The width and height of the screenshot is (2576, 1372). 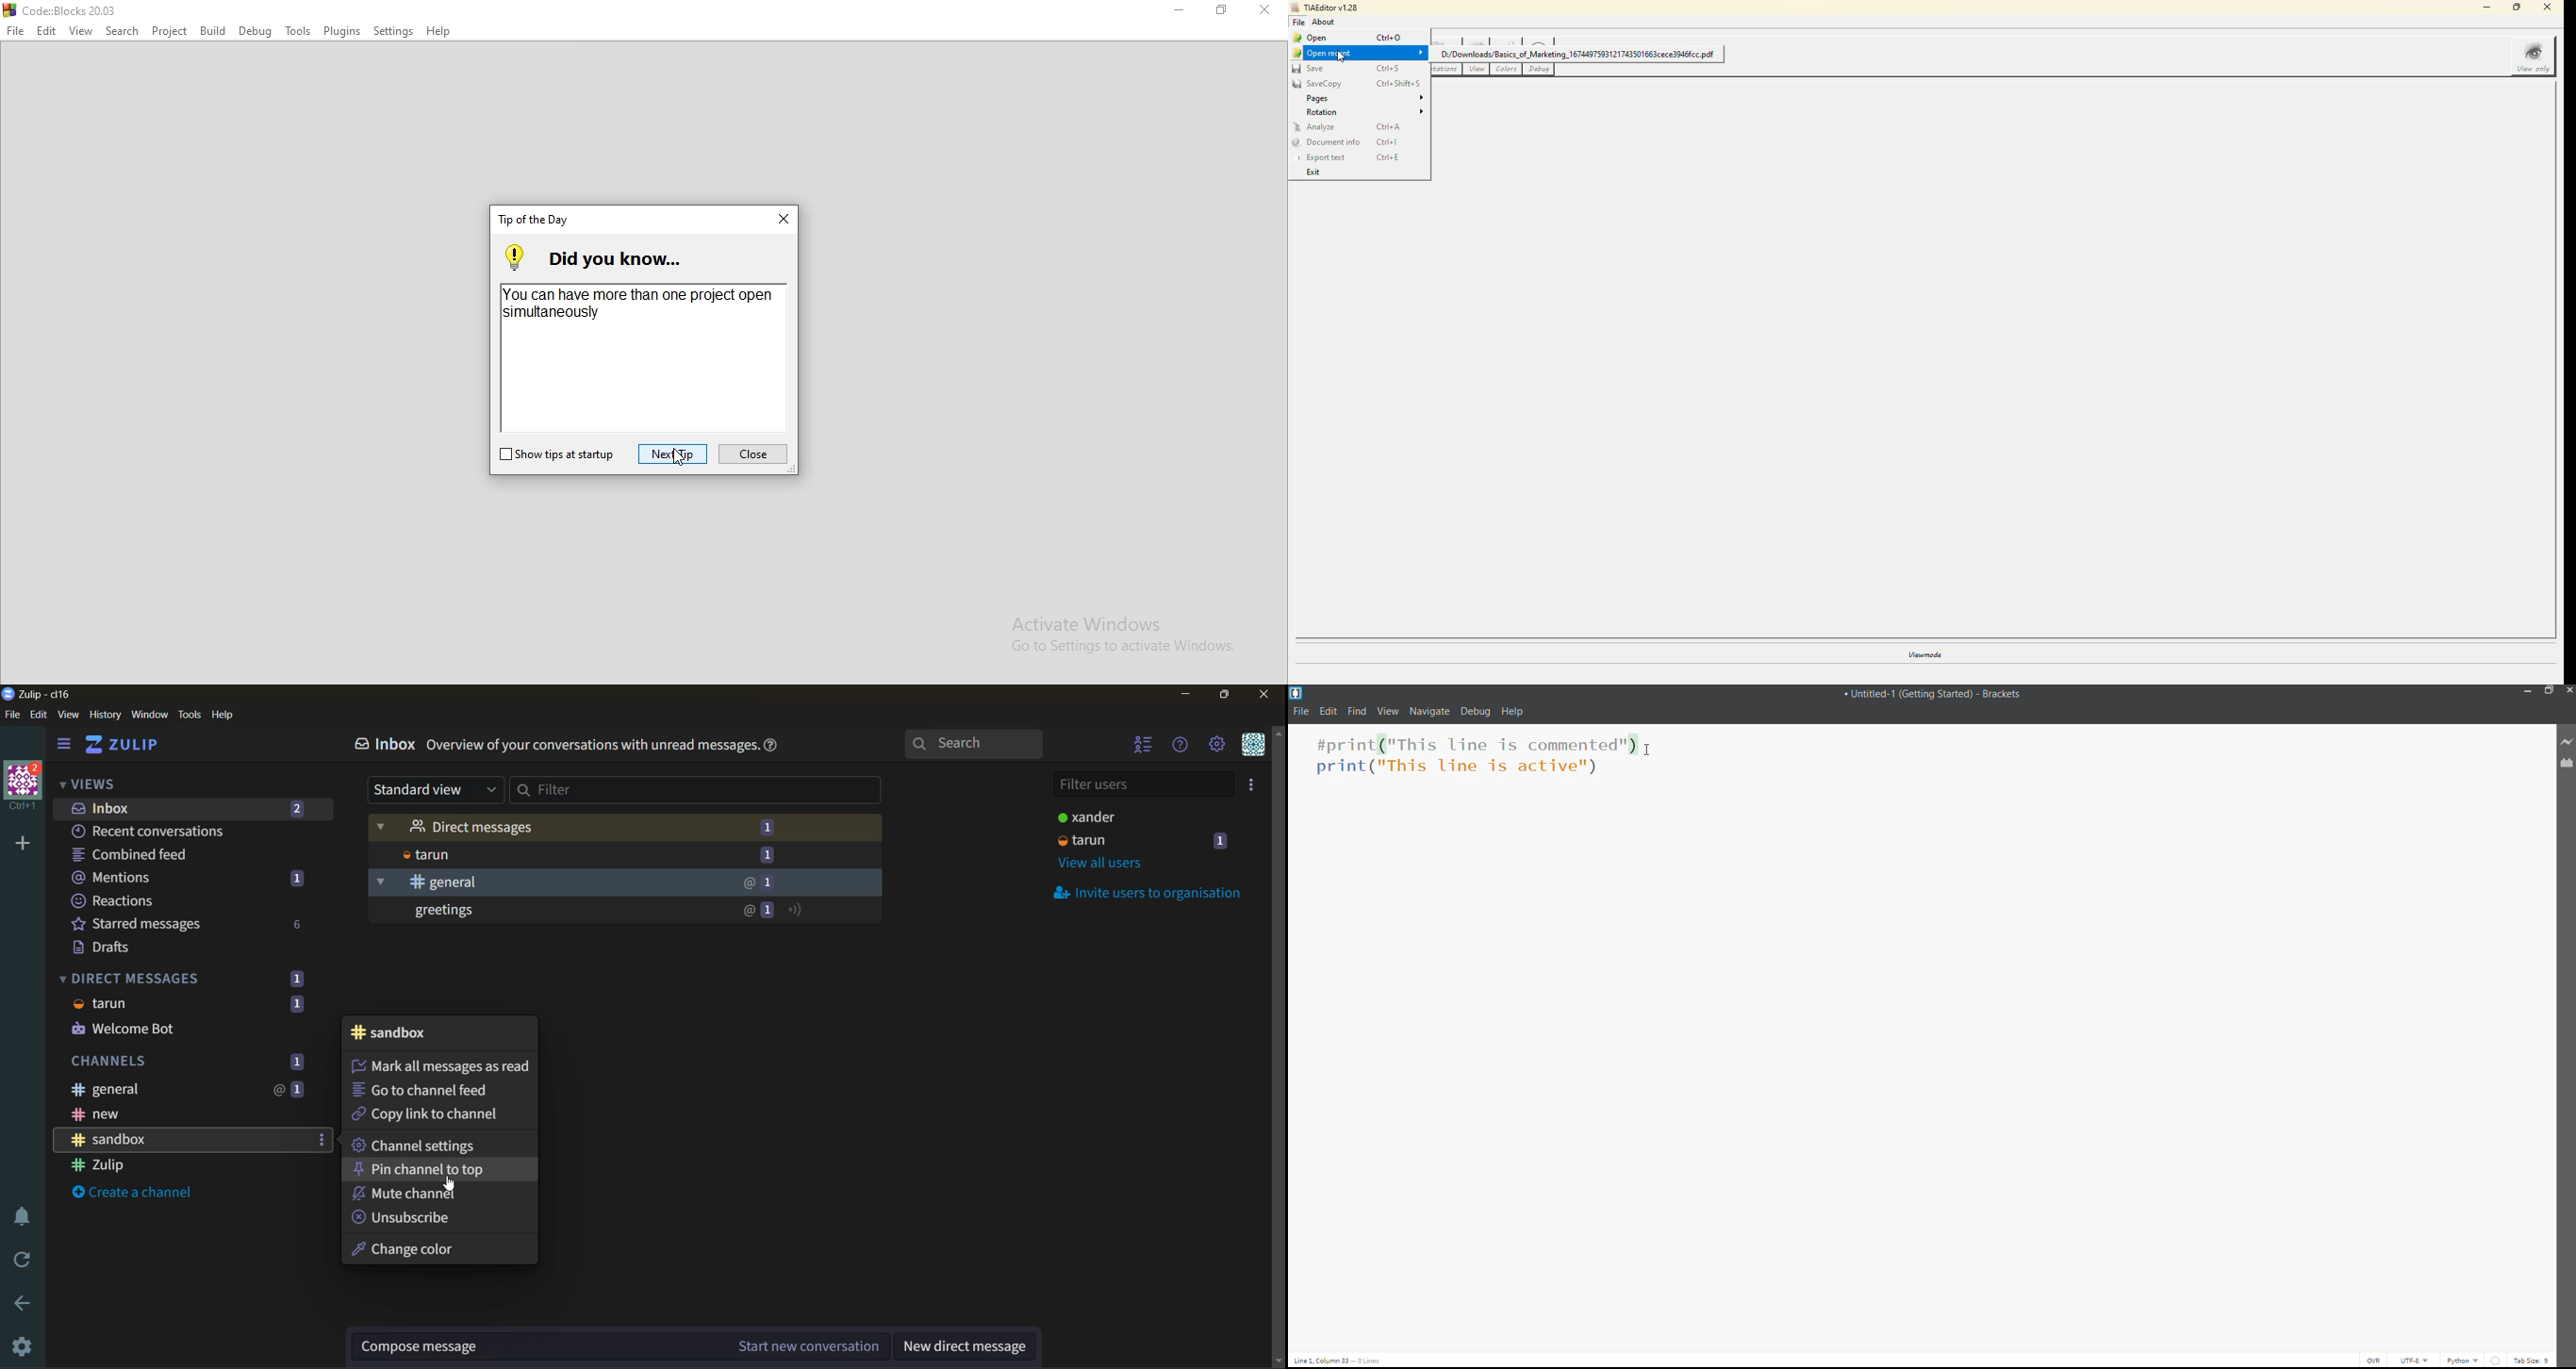 What do you see at coordinates (17, 1261) in the screenshot?
I see `reload` at bounding box center [17, 1261].